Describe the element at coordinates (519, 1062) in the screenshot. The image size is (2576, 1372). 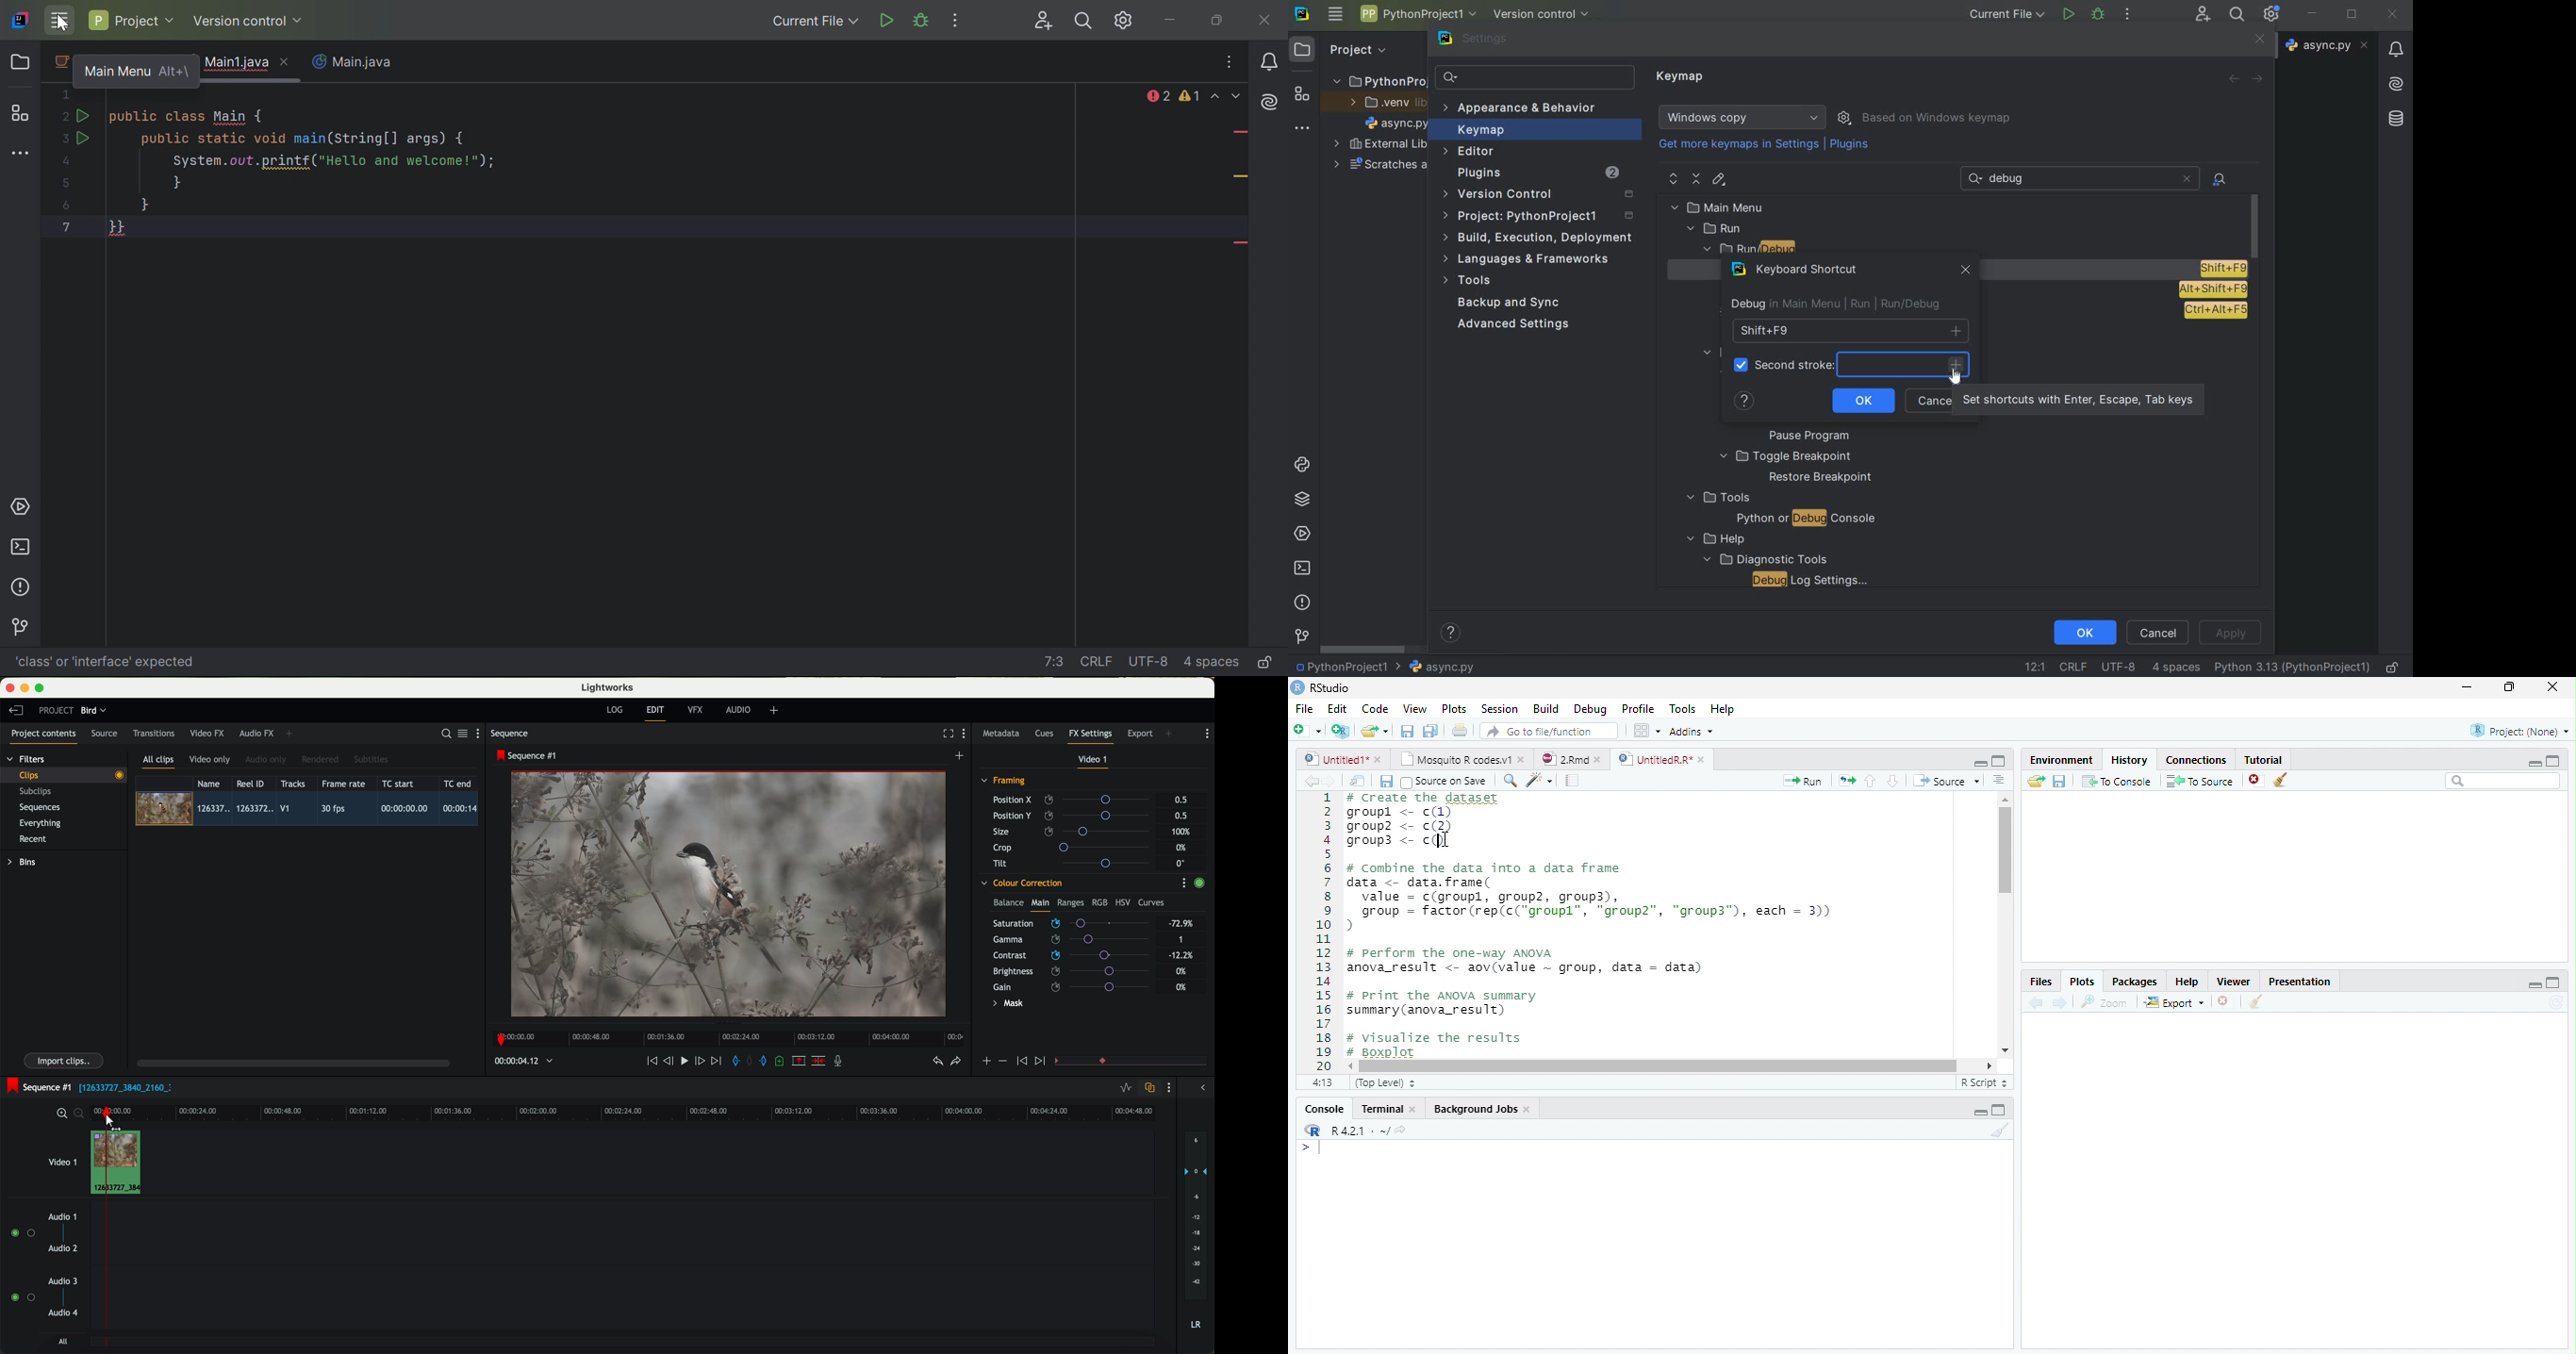
I see `timeline` at that location.